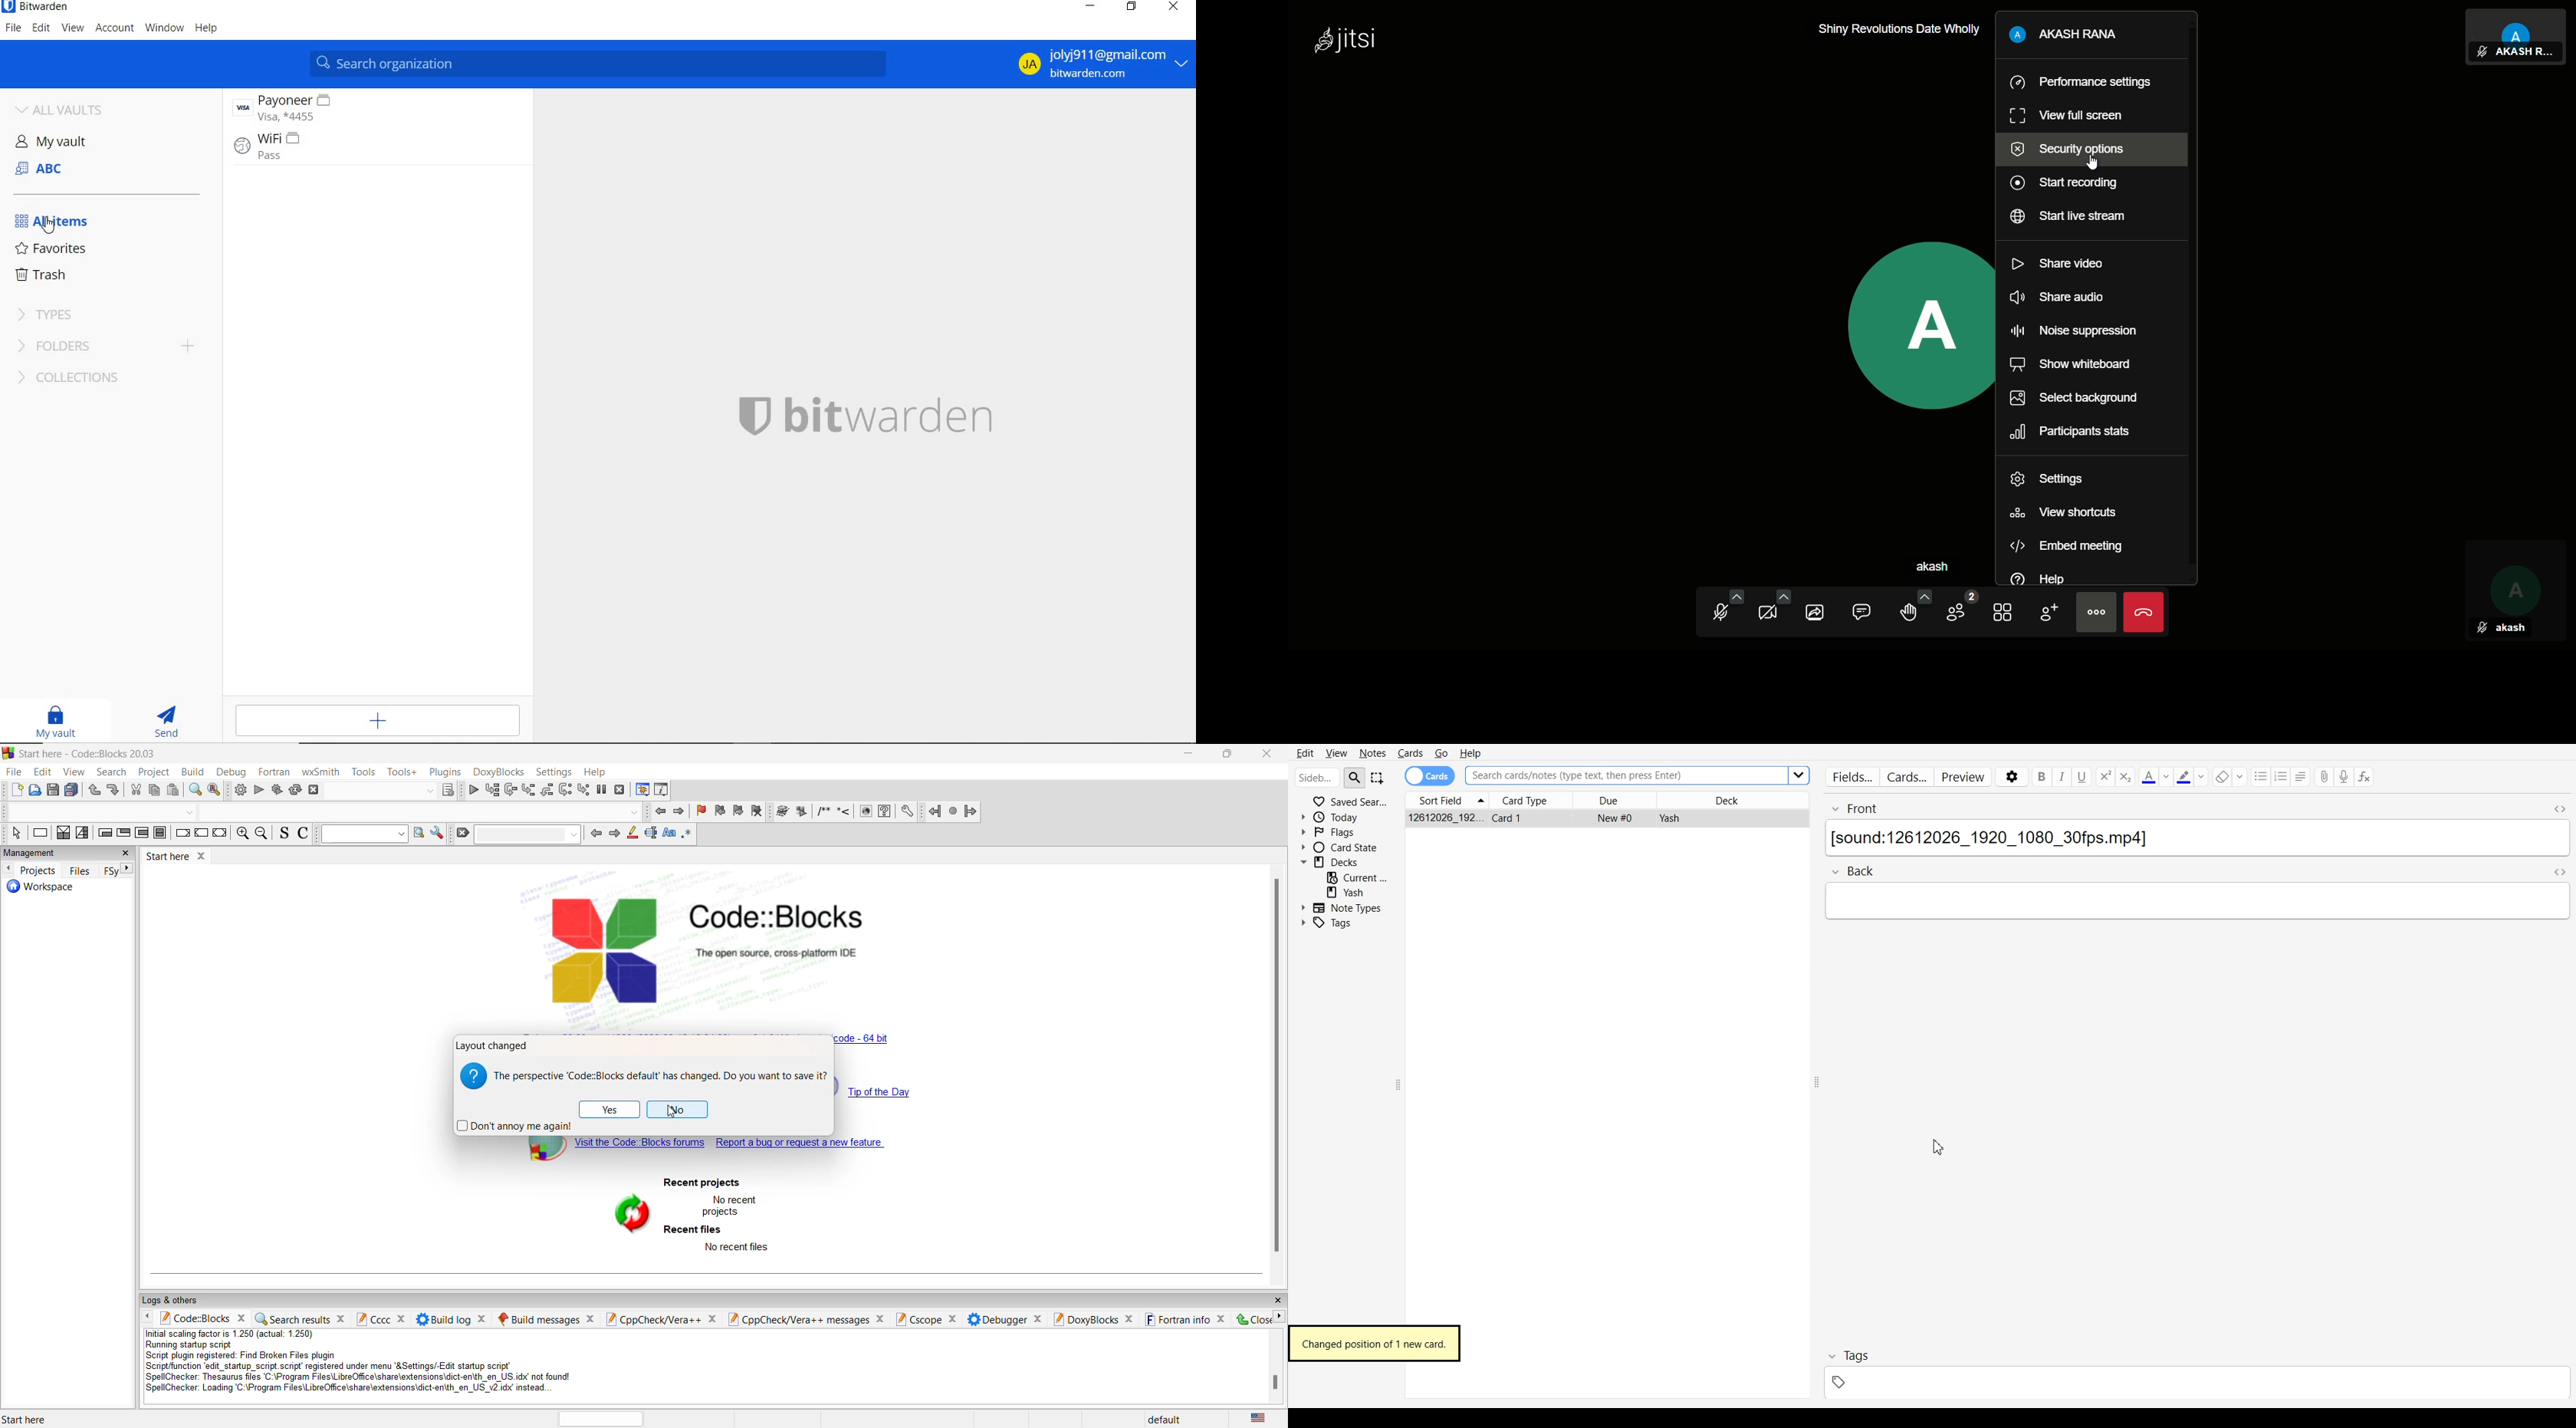 Image resolution: width=2576 pixels, height=1428 pixels. What do you see at coordinates (893, 413) in the screenshot?
I see `SYSTEM LOGO` at bounding box center [893, 413].